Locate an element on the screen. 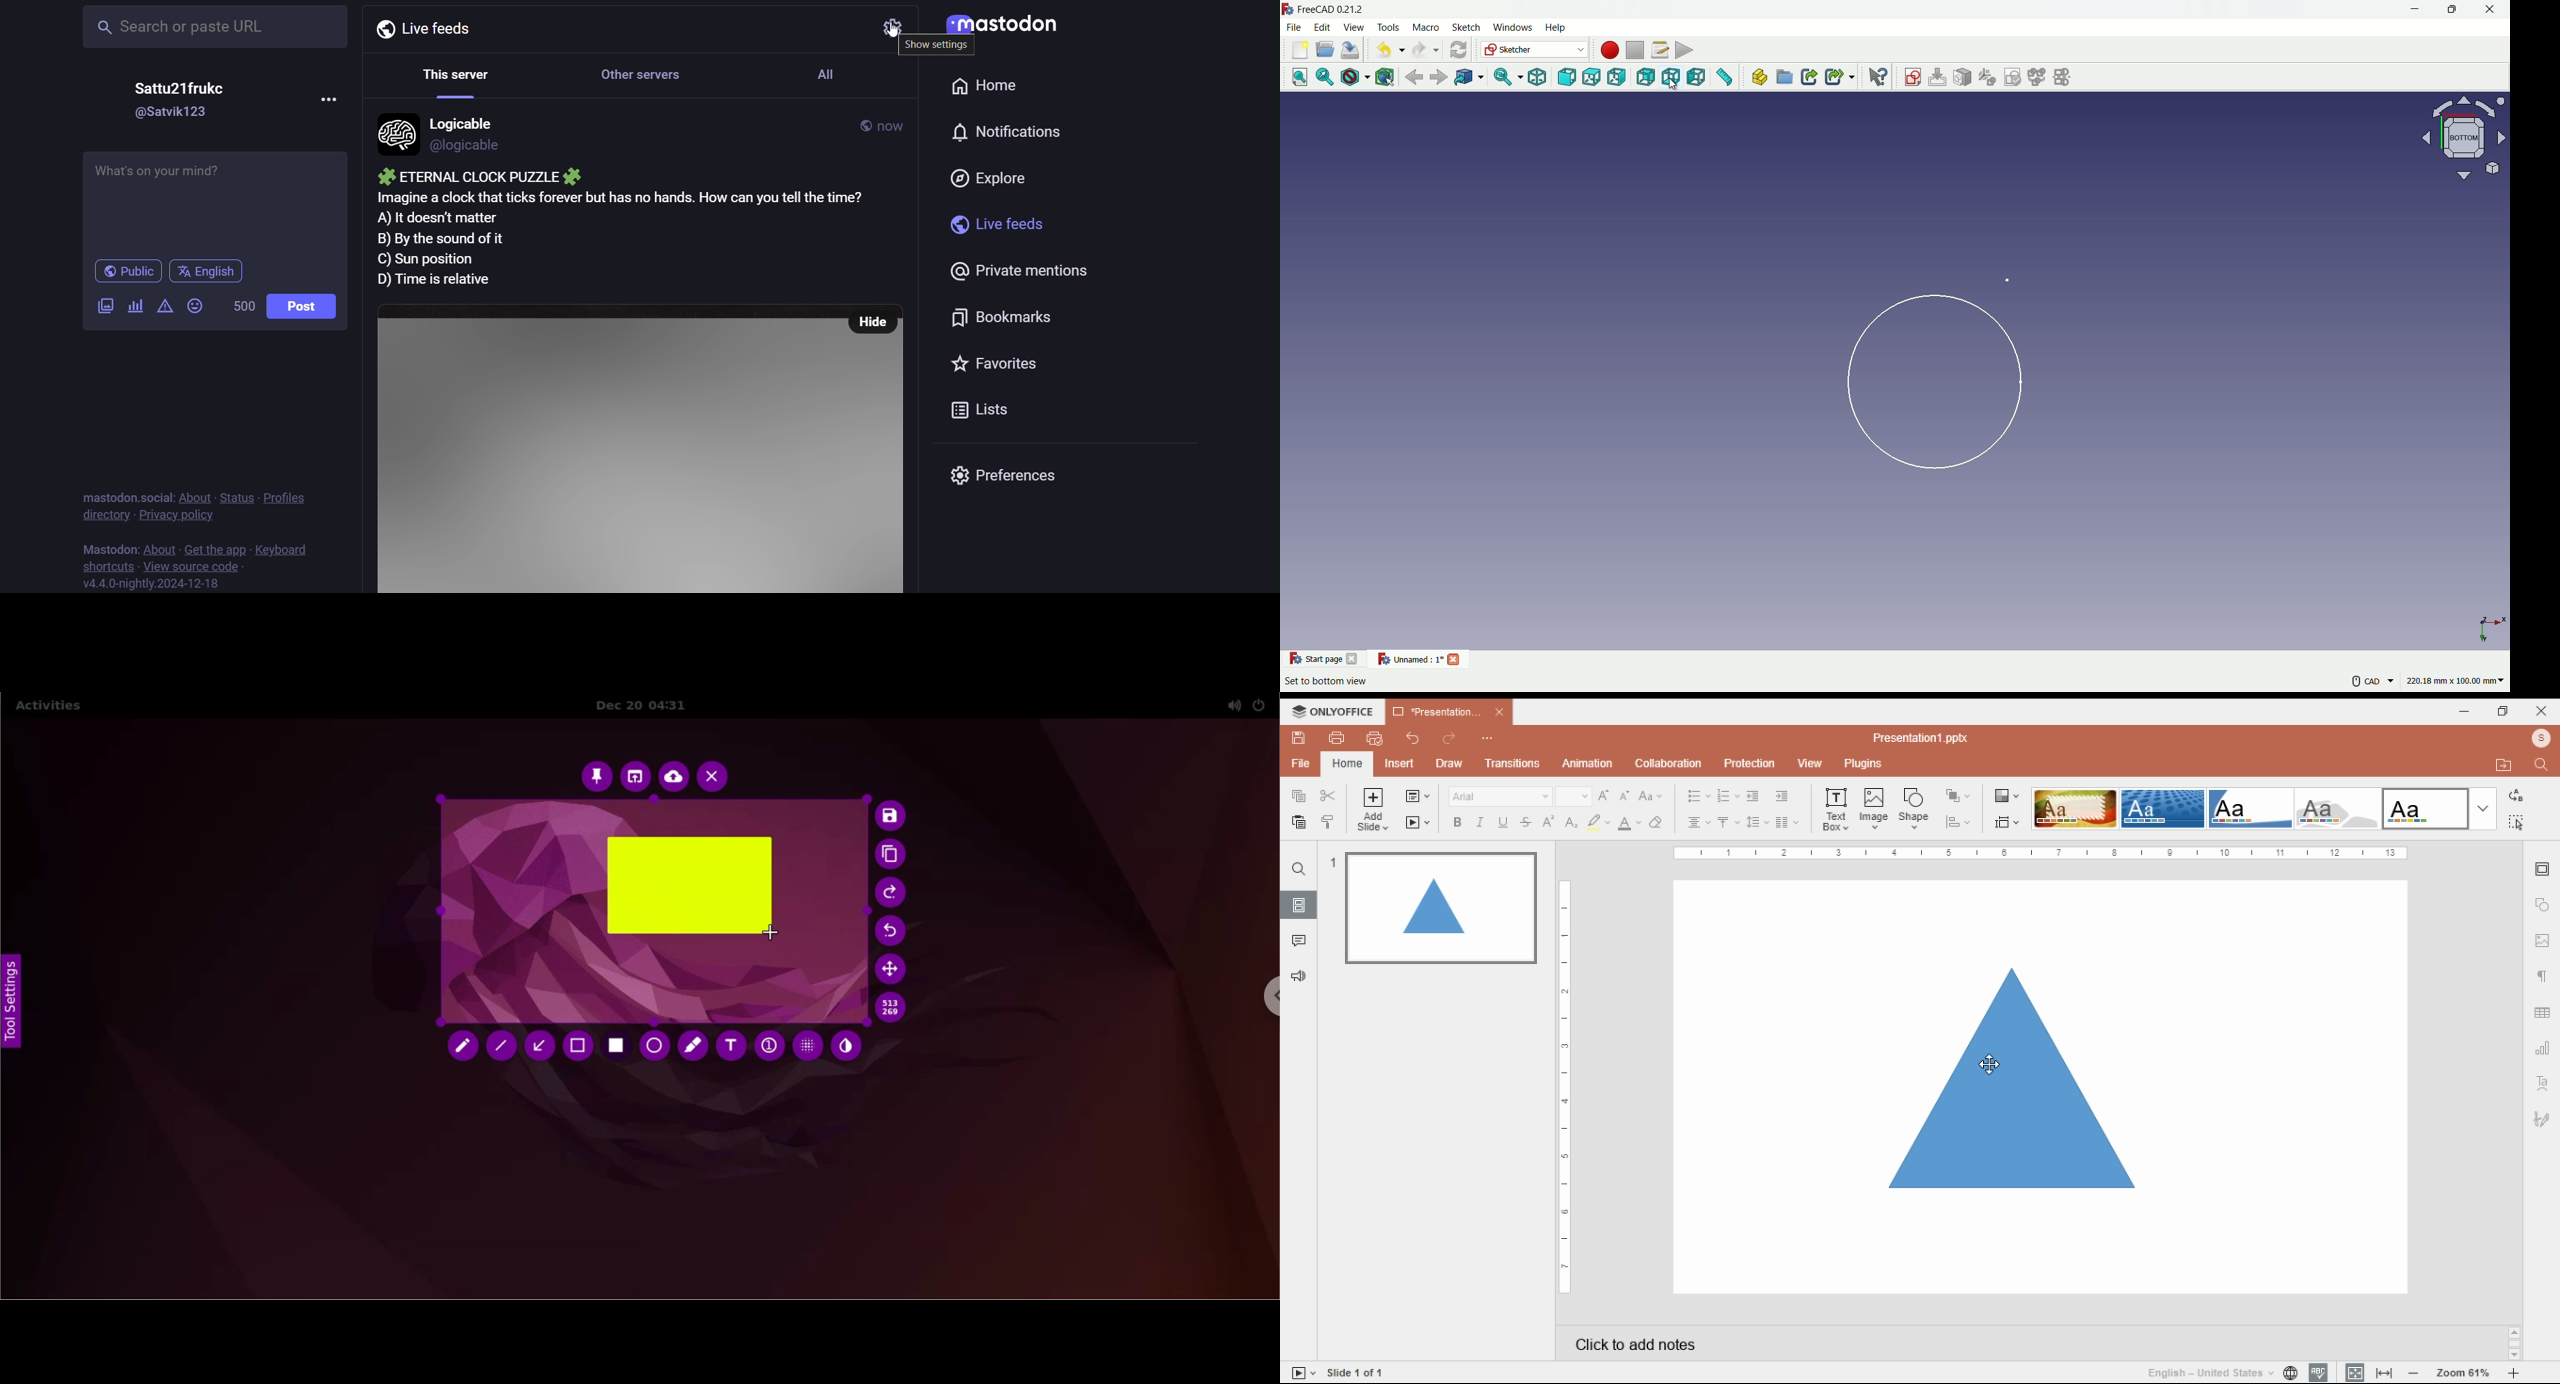 This screenshot has width=2576, height=1400. forward is located at coordinates (1440, 77).